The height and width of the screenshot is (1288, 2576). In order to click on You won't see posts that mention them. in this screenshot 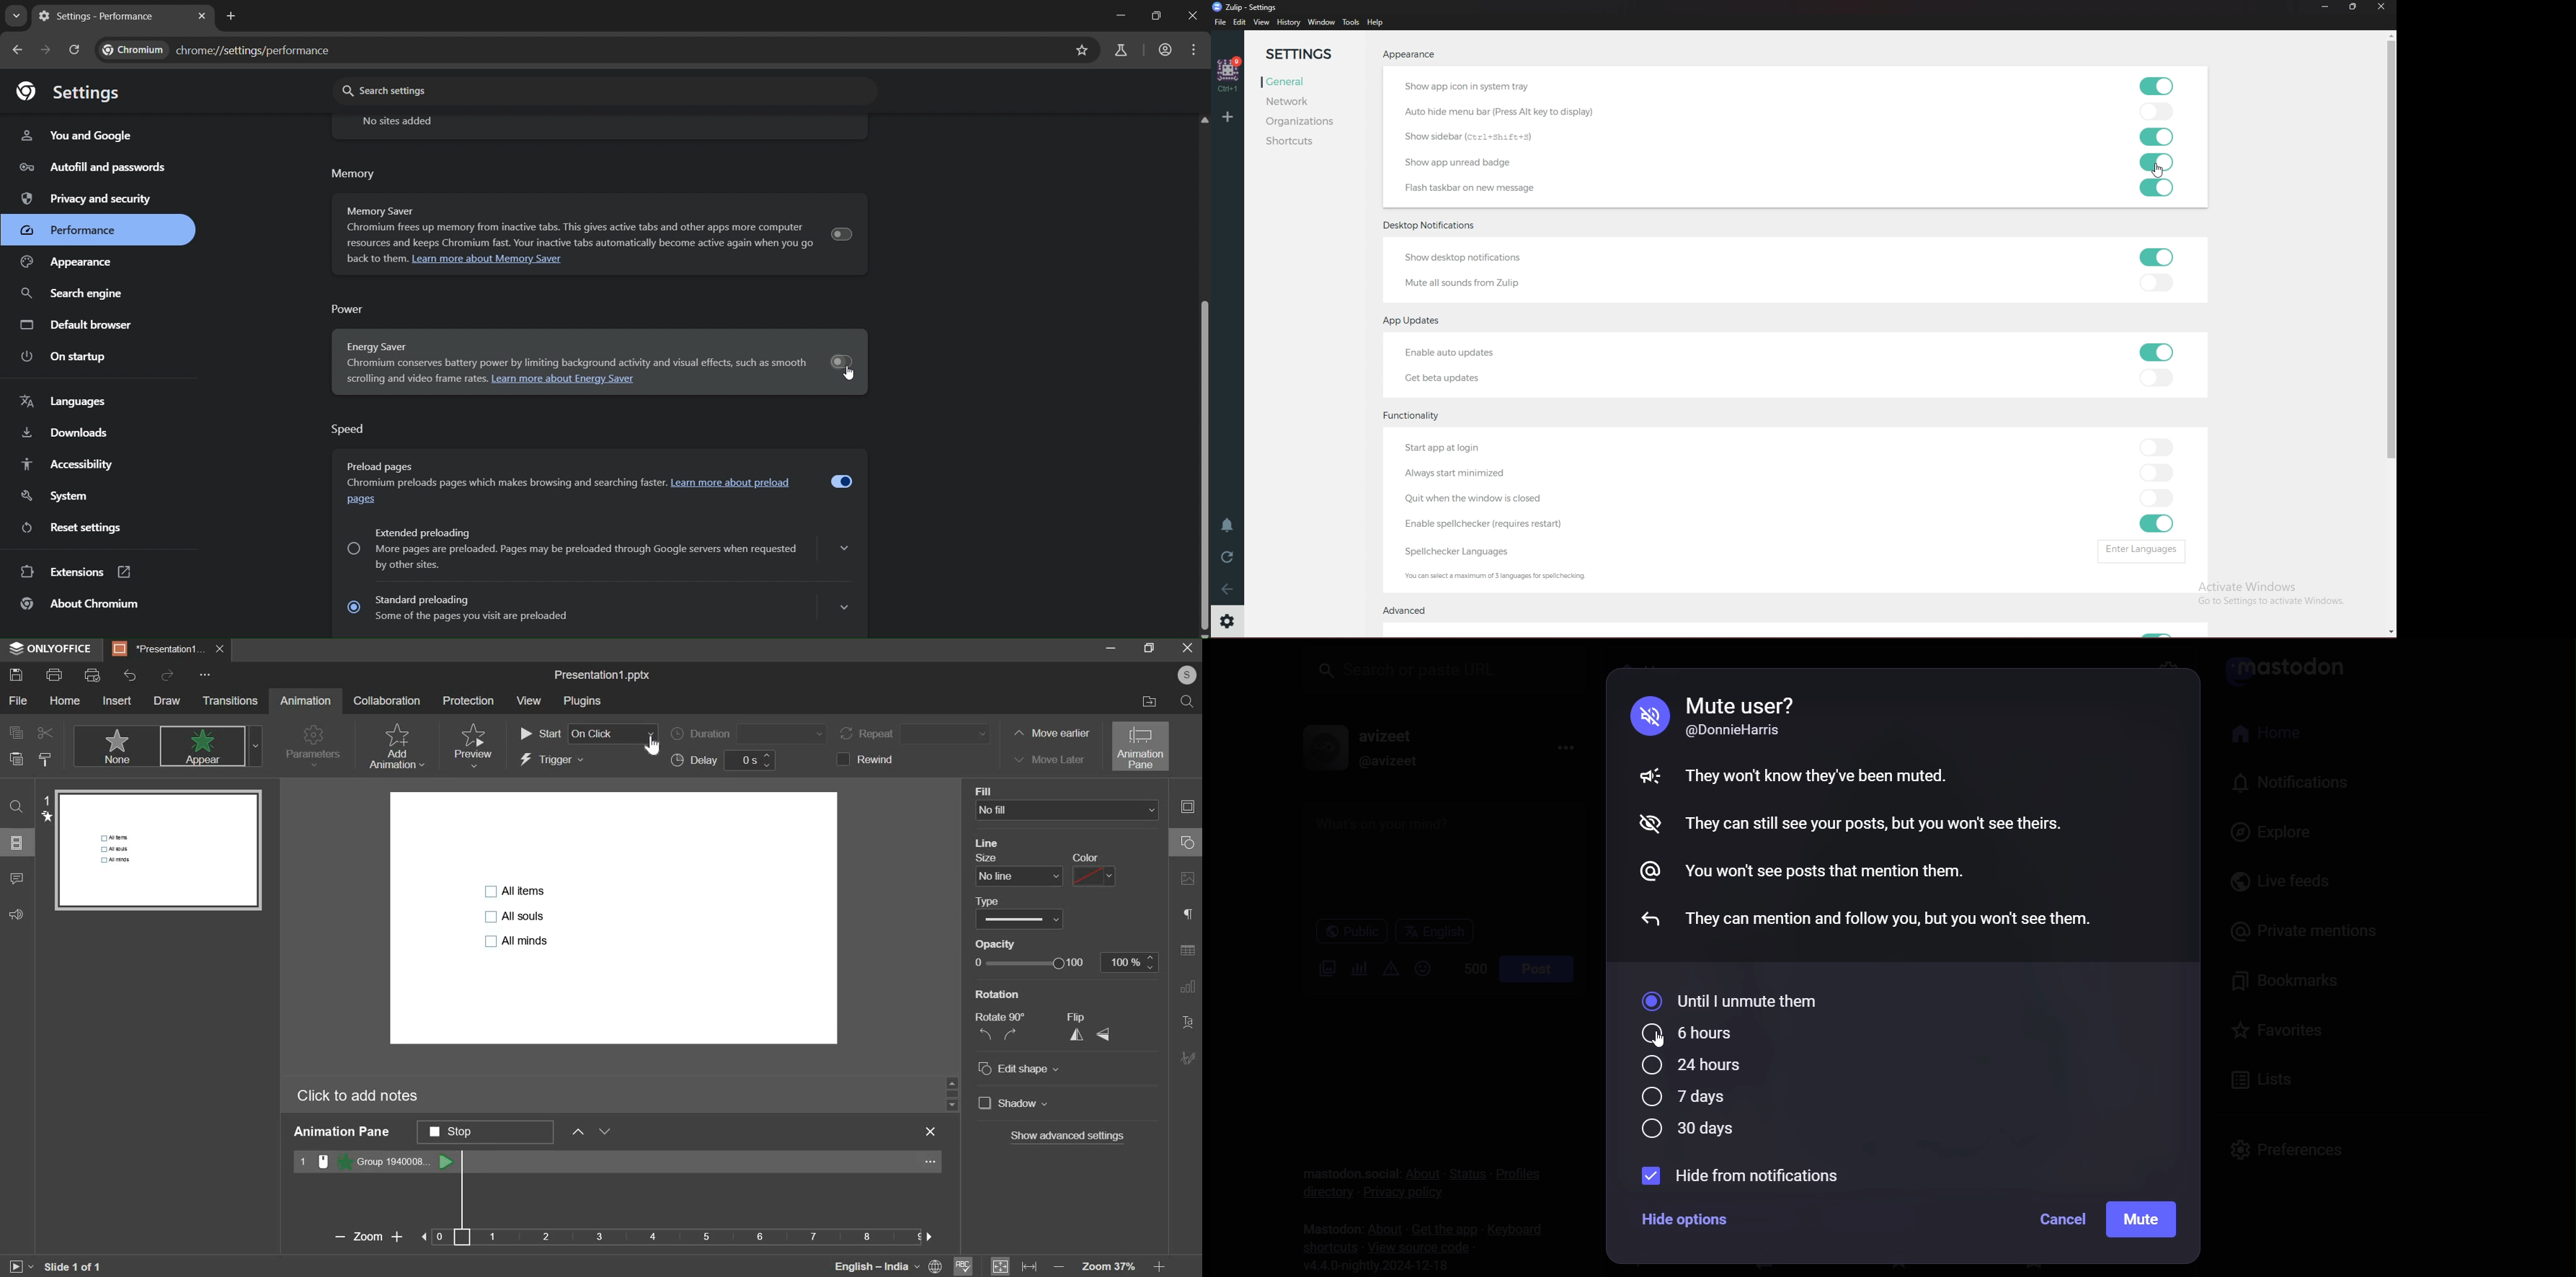, I will do `click(1826, 874)`.